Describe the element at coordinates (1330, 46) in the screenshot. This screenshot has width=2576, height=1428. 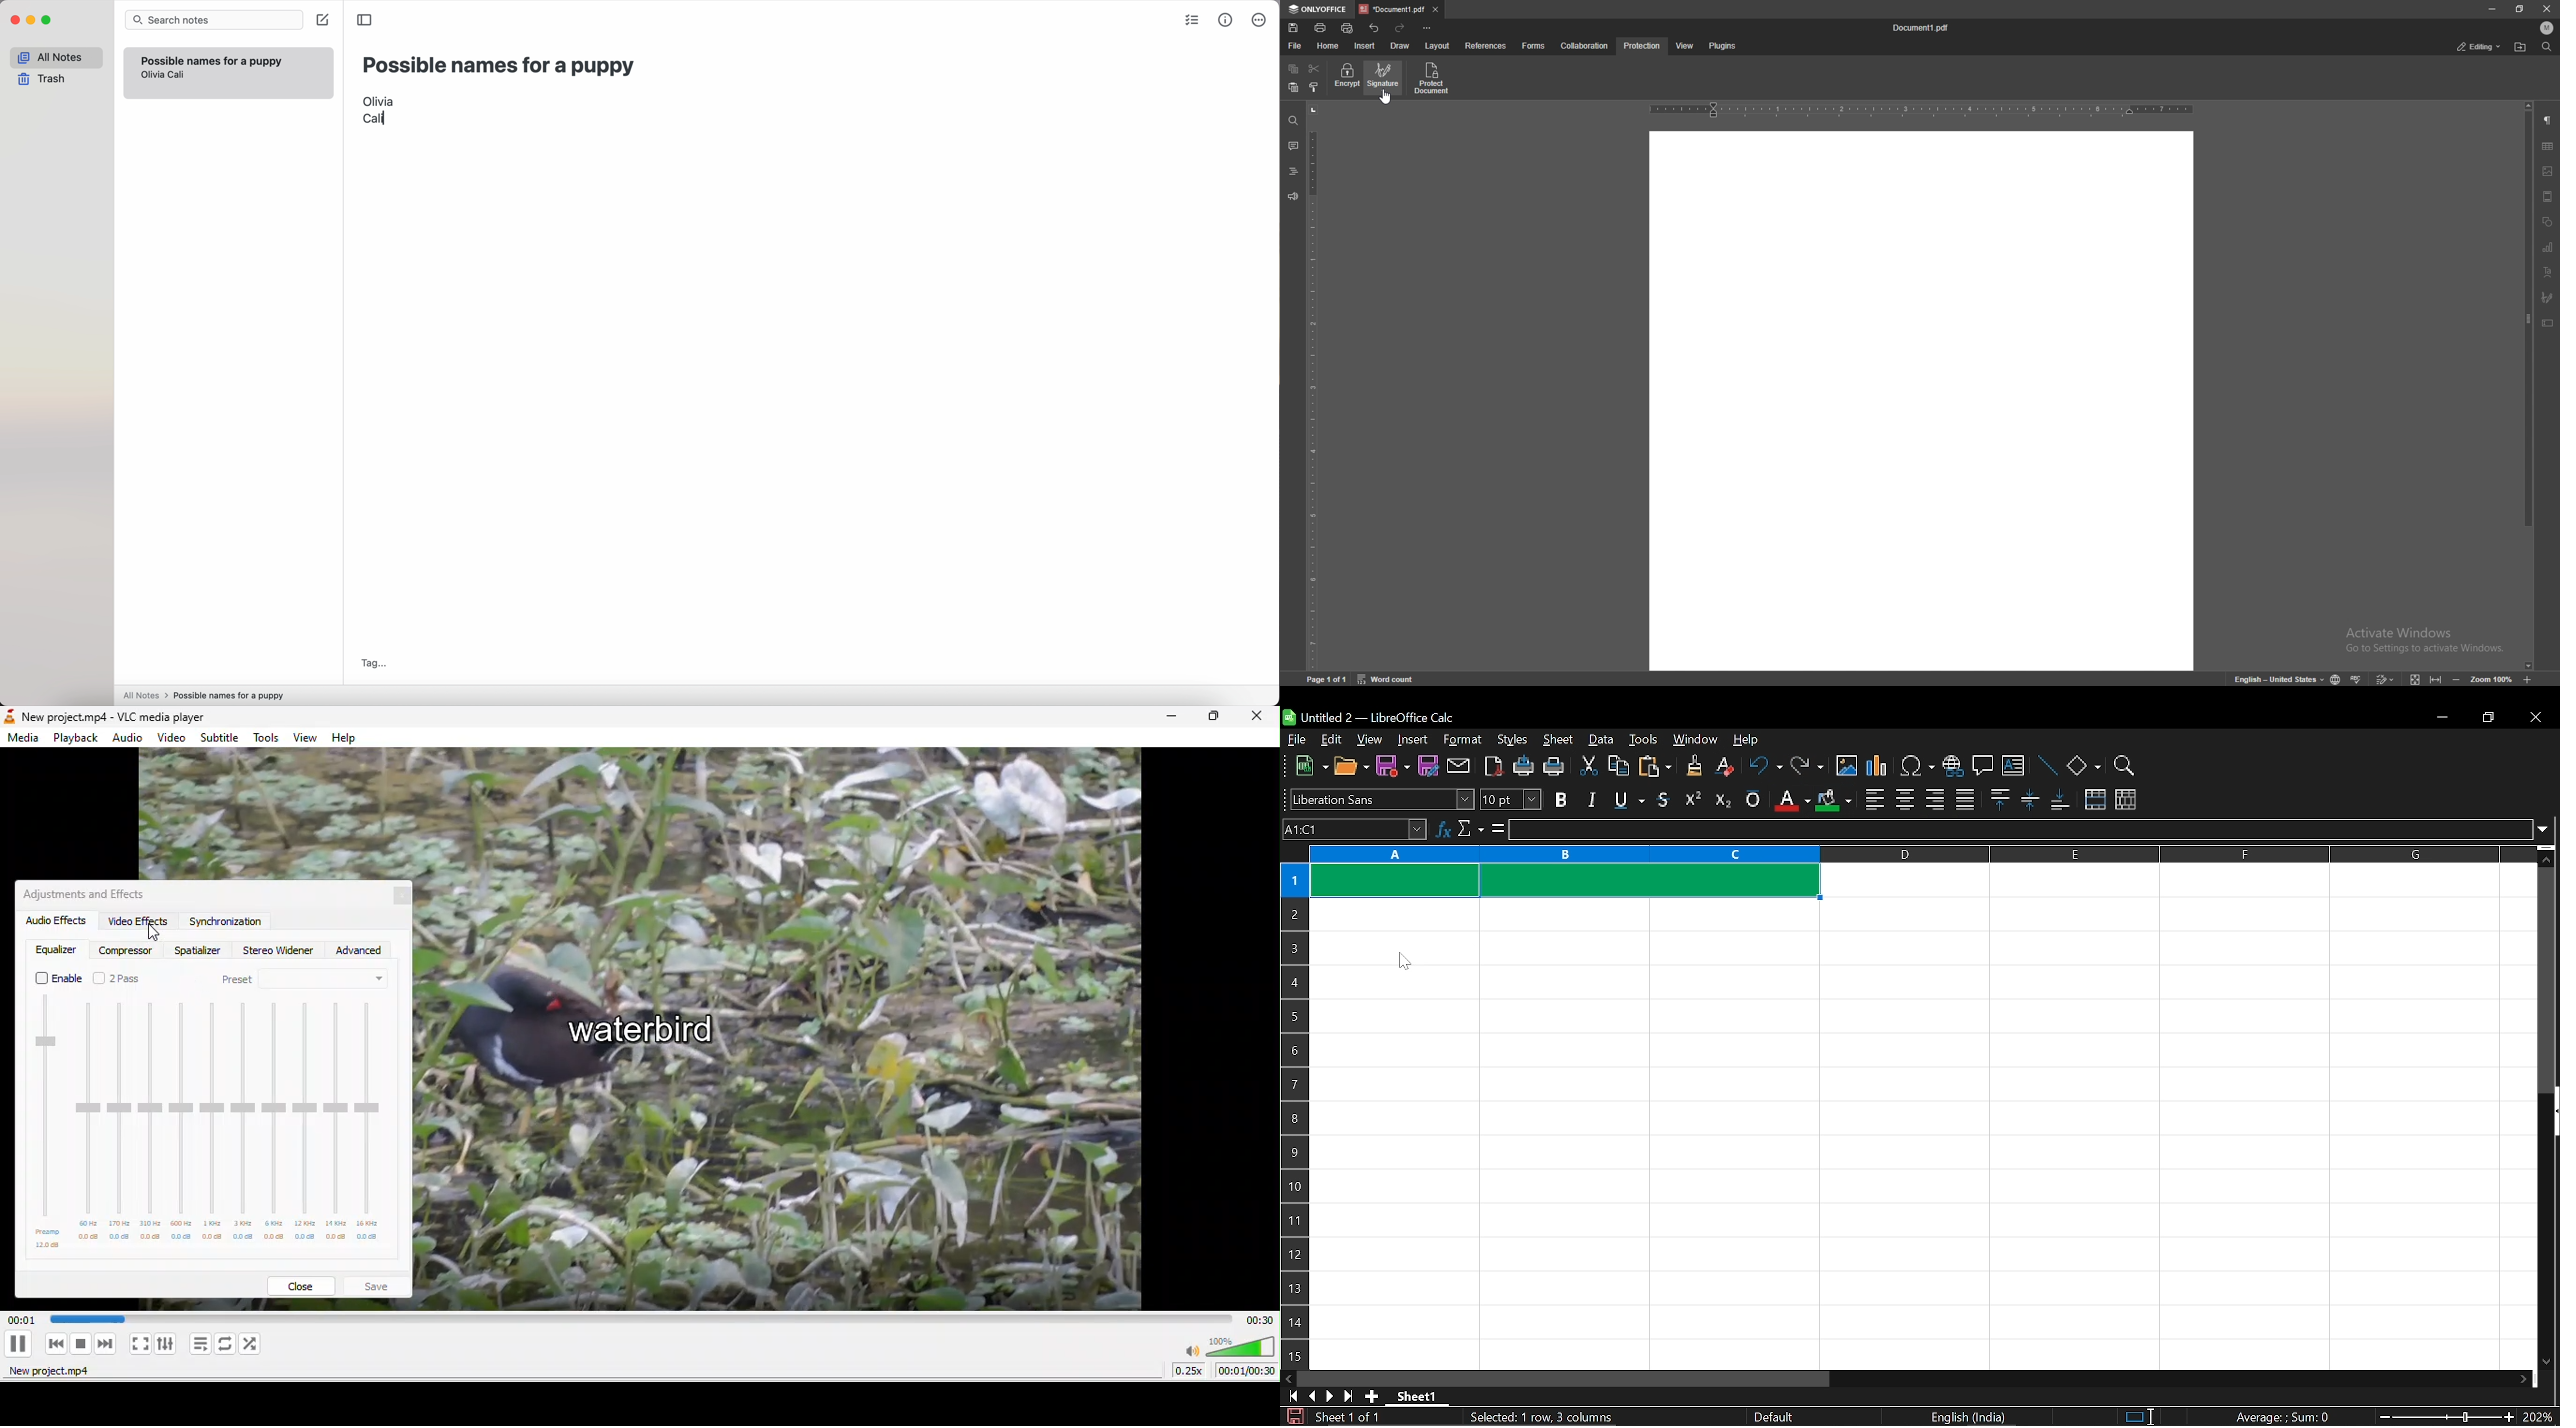
I see `home` at that location.